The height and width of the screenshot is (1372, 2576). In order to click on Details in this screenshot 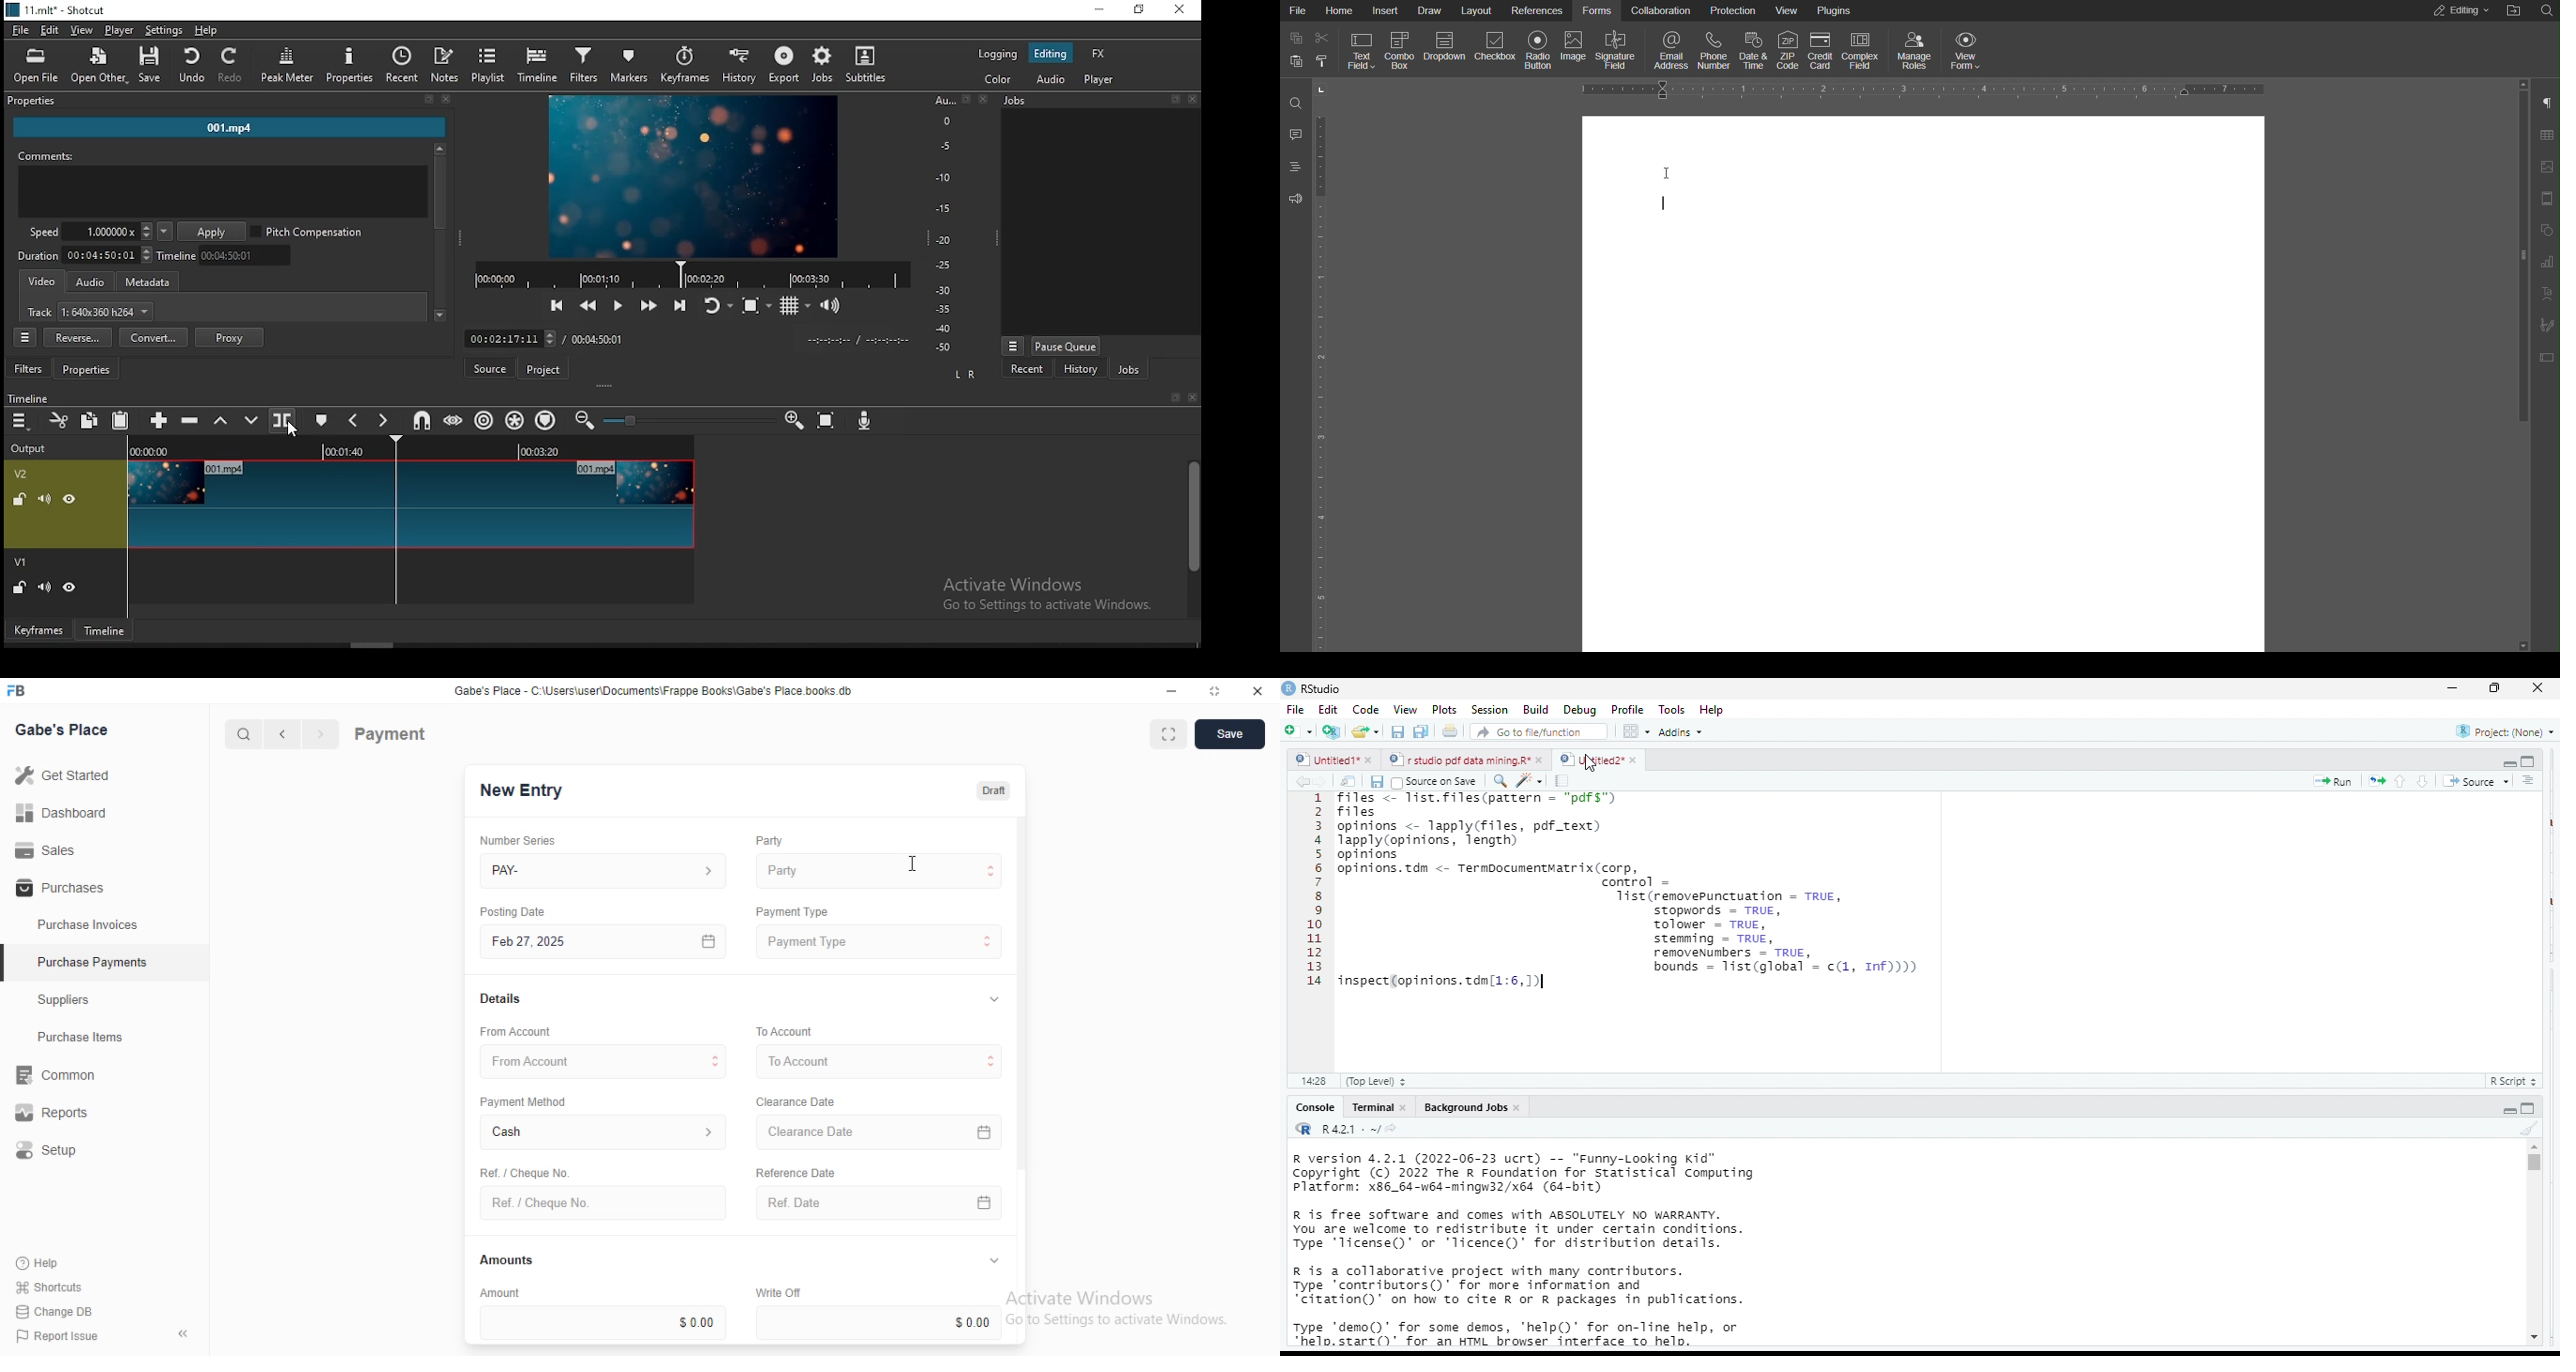, I will do `click(498, 999)`.